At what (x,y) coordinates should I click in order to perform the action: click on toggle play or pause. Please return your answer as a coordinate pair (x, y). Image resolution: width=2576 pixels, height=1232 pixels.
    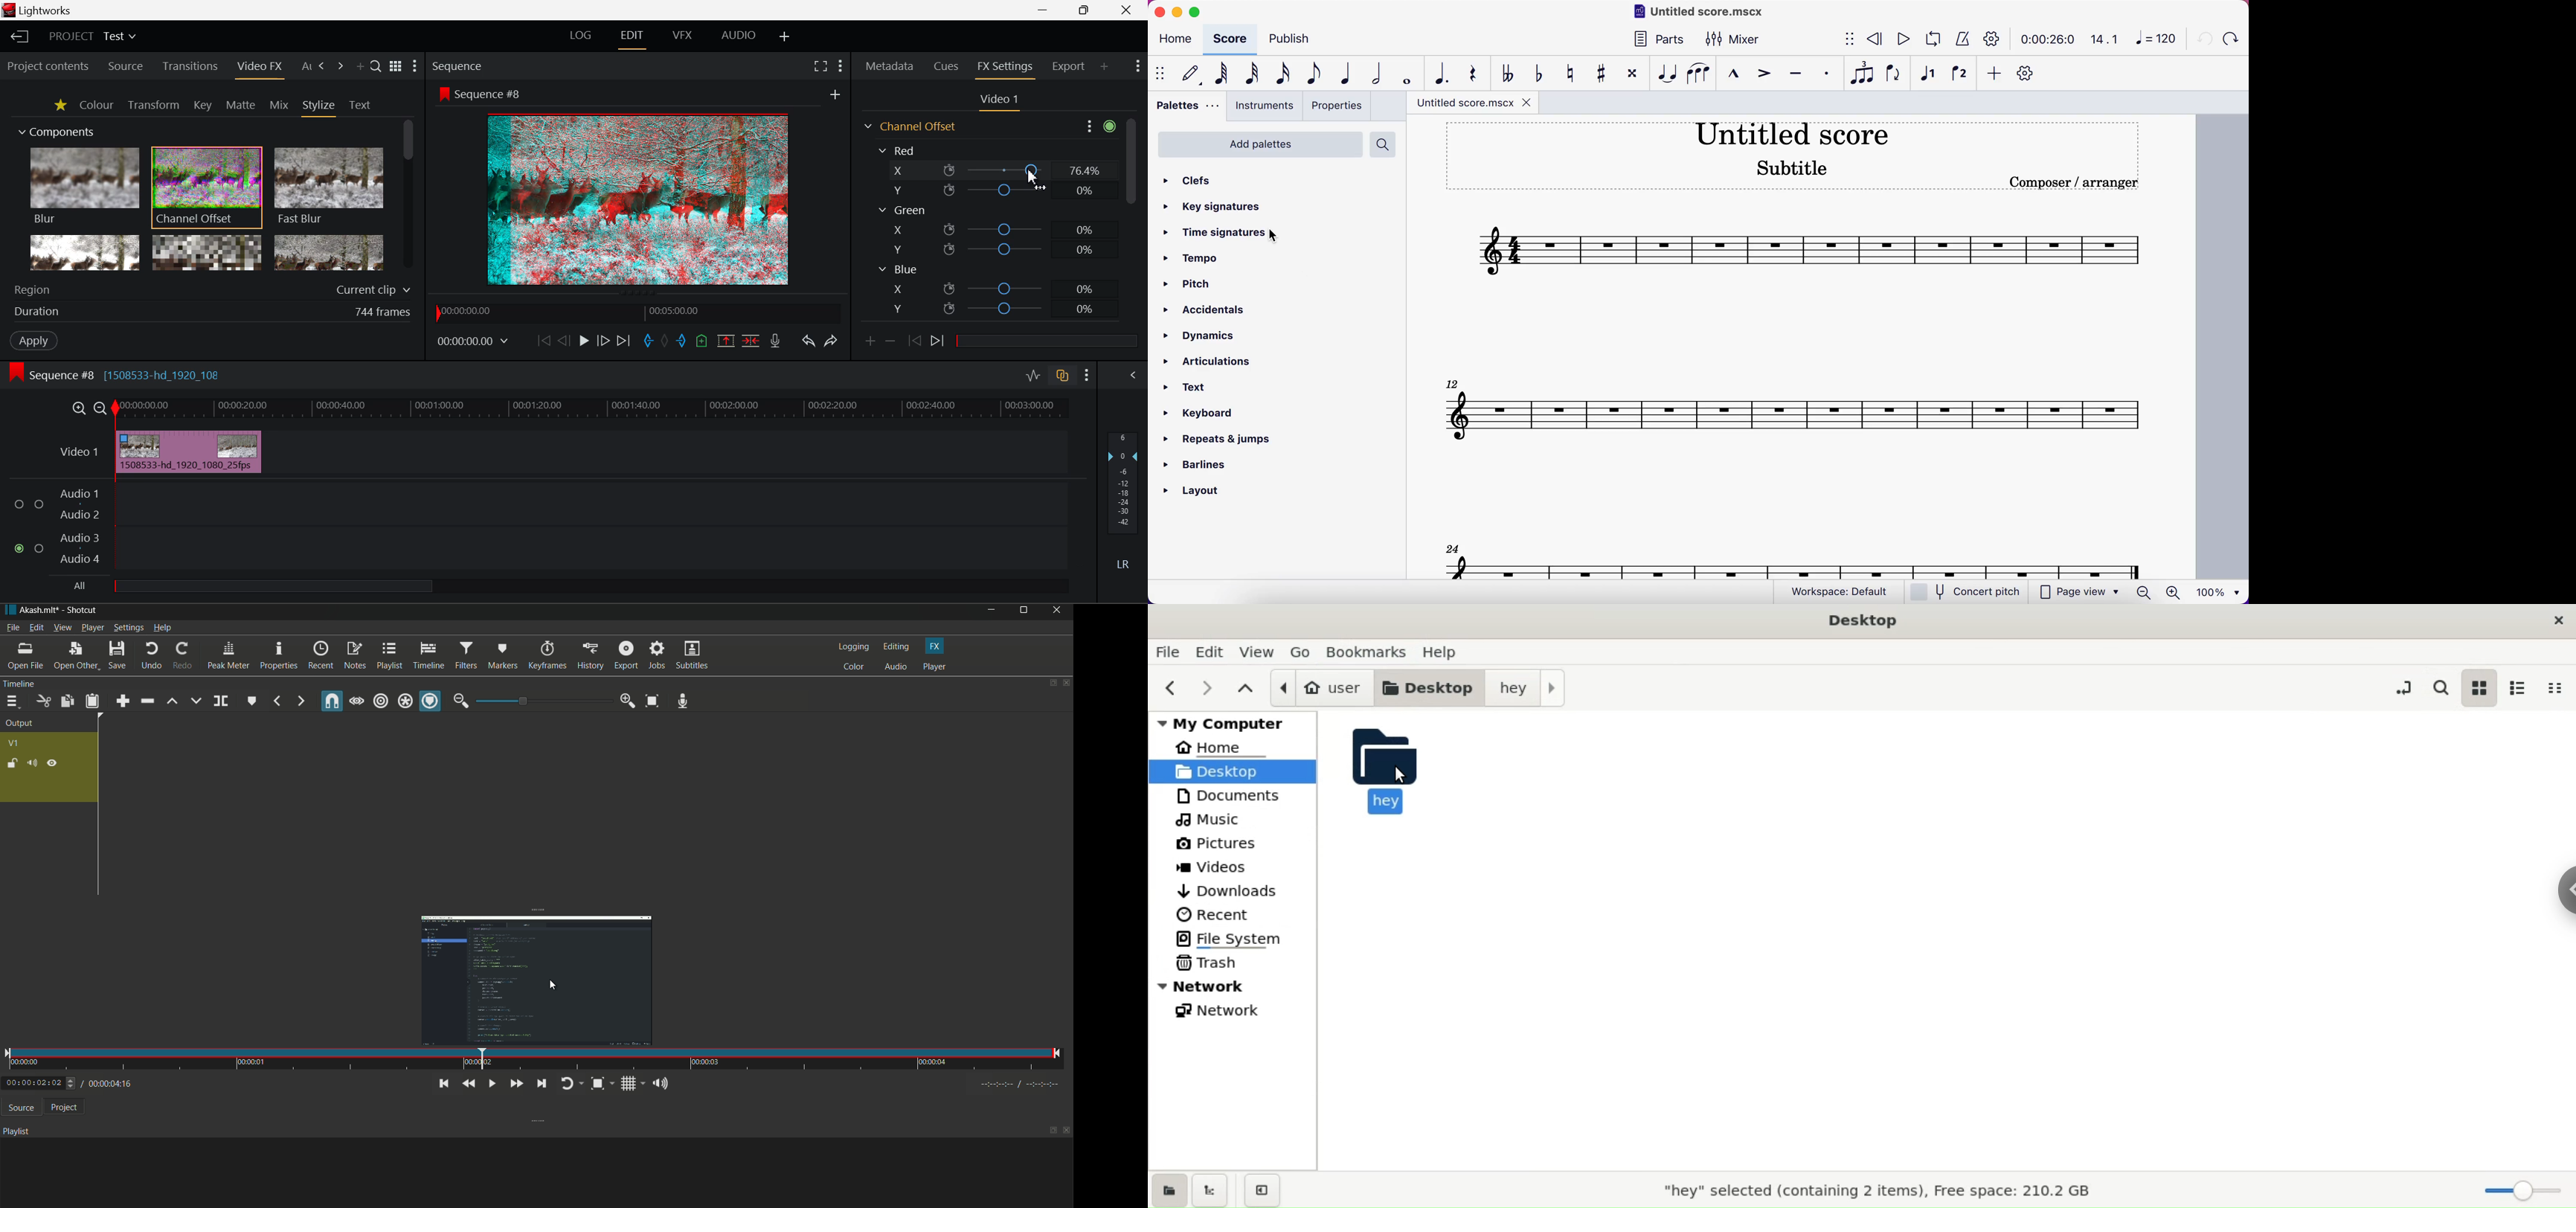
    Looking at the image, I should click on (490, 1083).